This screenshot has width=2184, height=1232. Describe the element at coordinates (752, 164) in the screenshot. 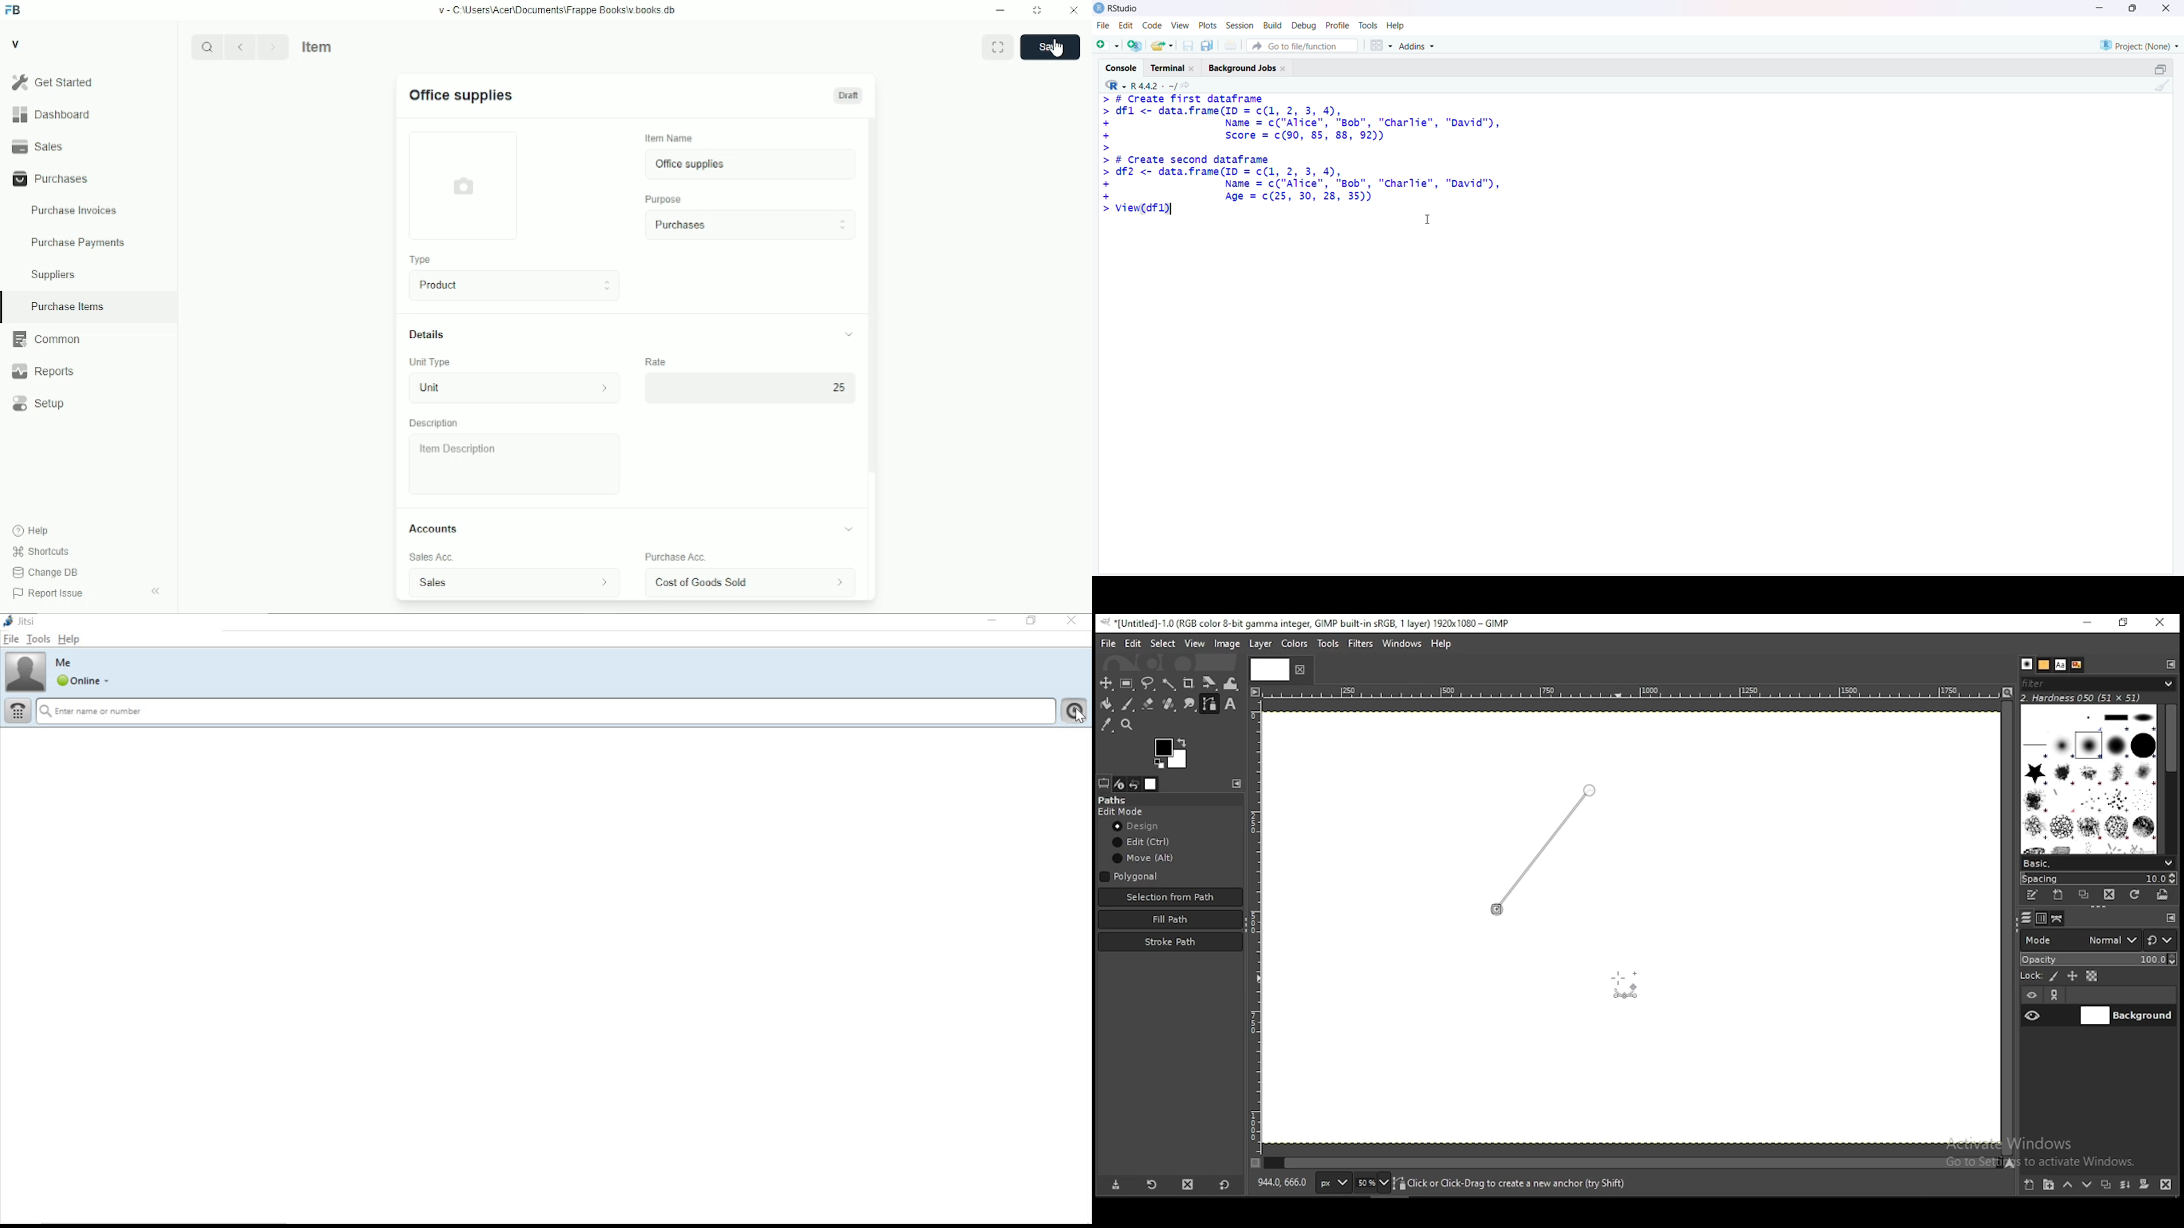

I see `office supplies` at that location.